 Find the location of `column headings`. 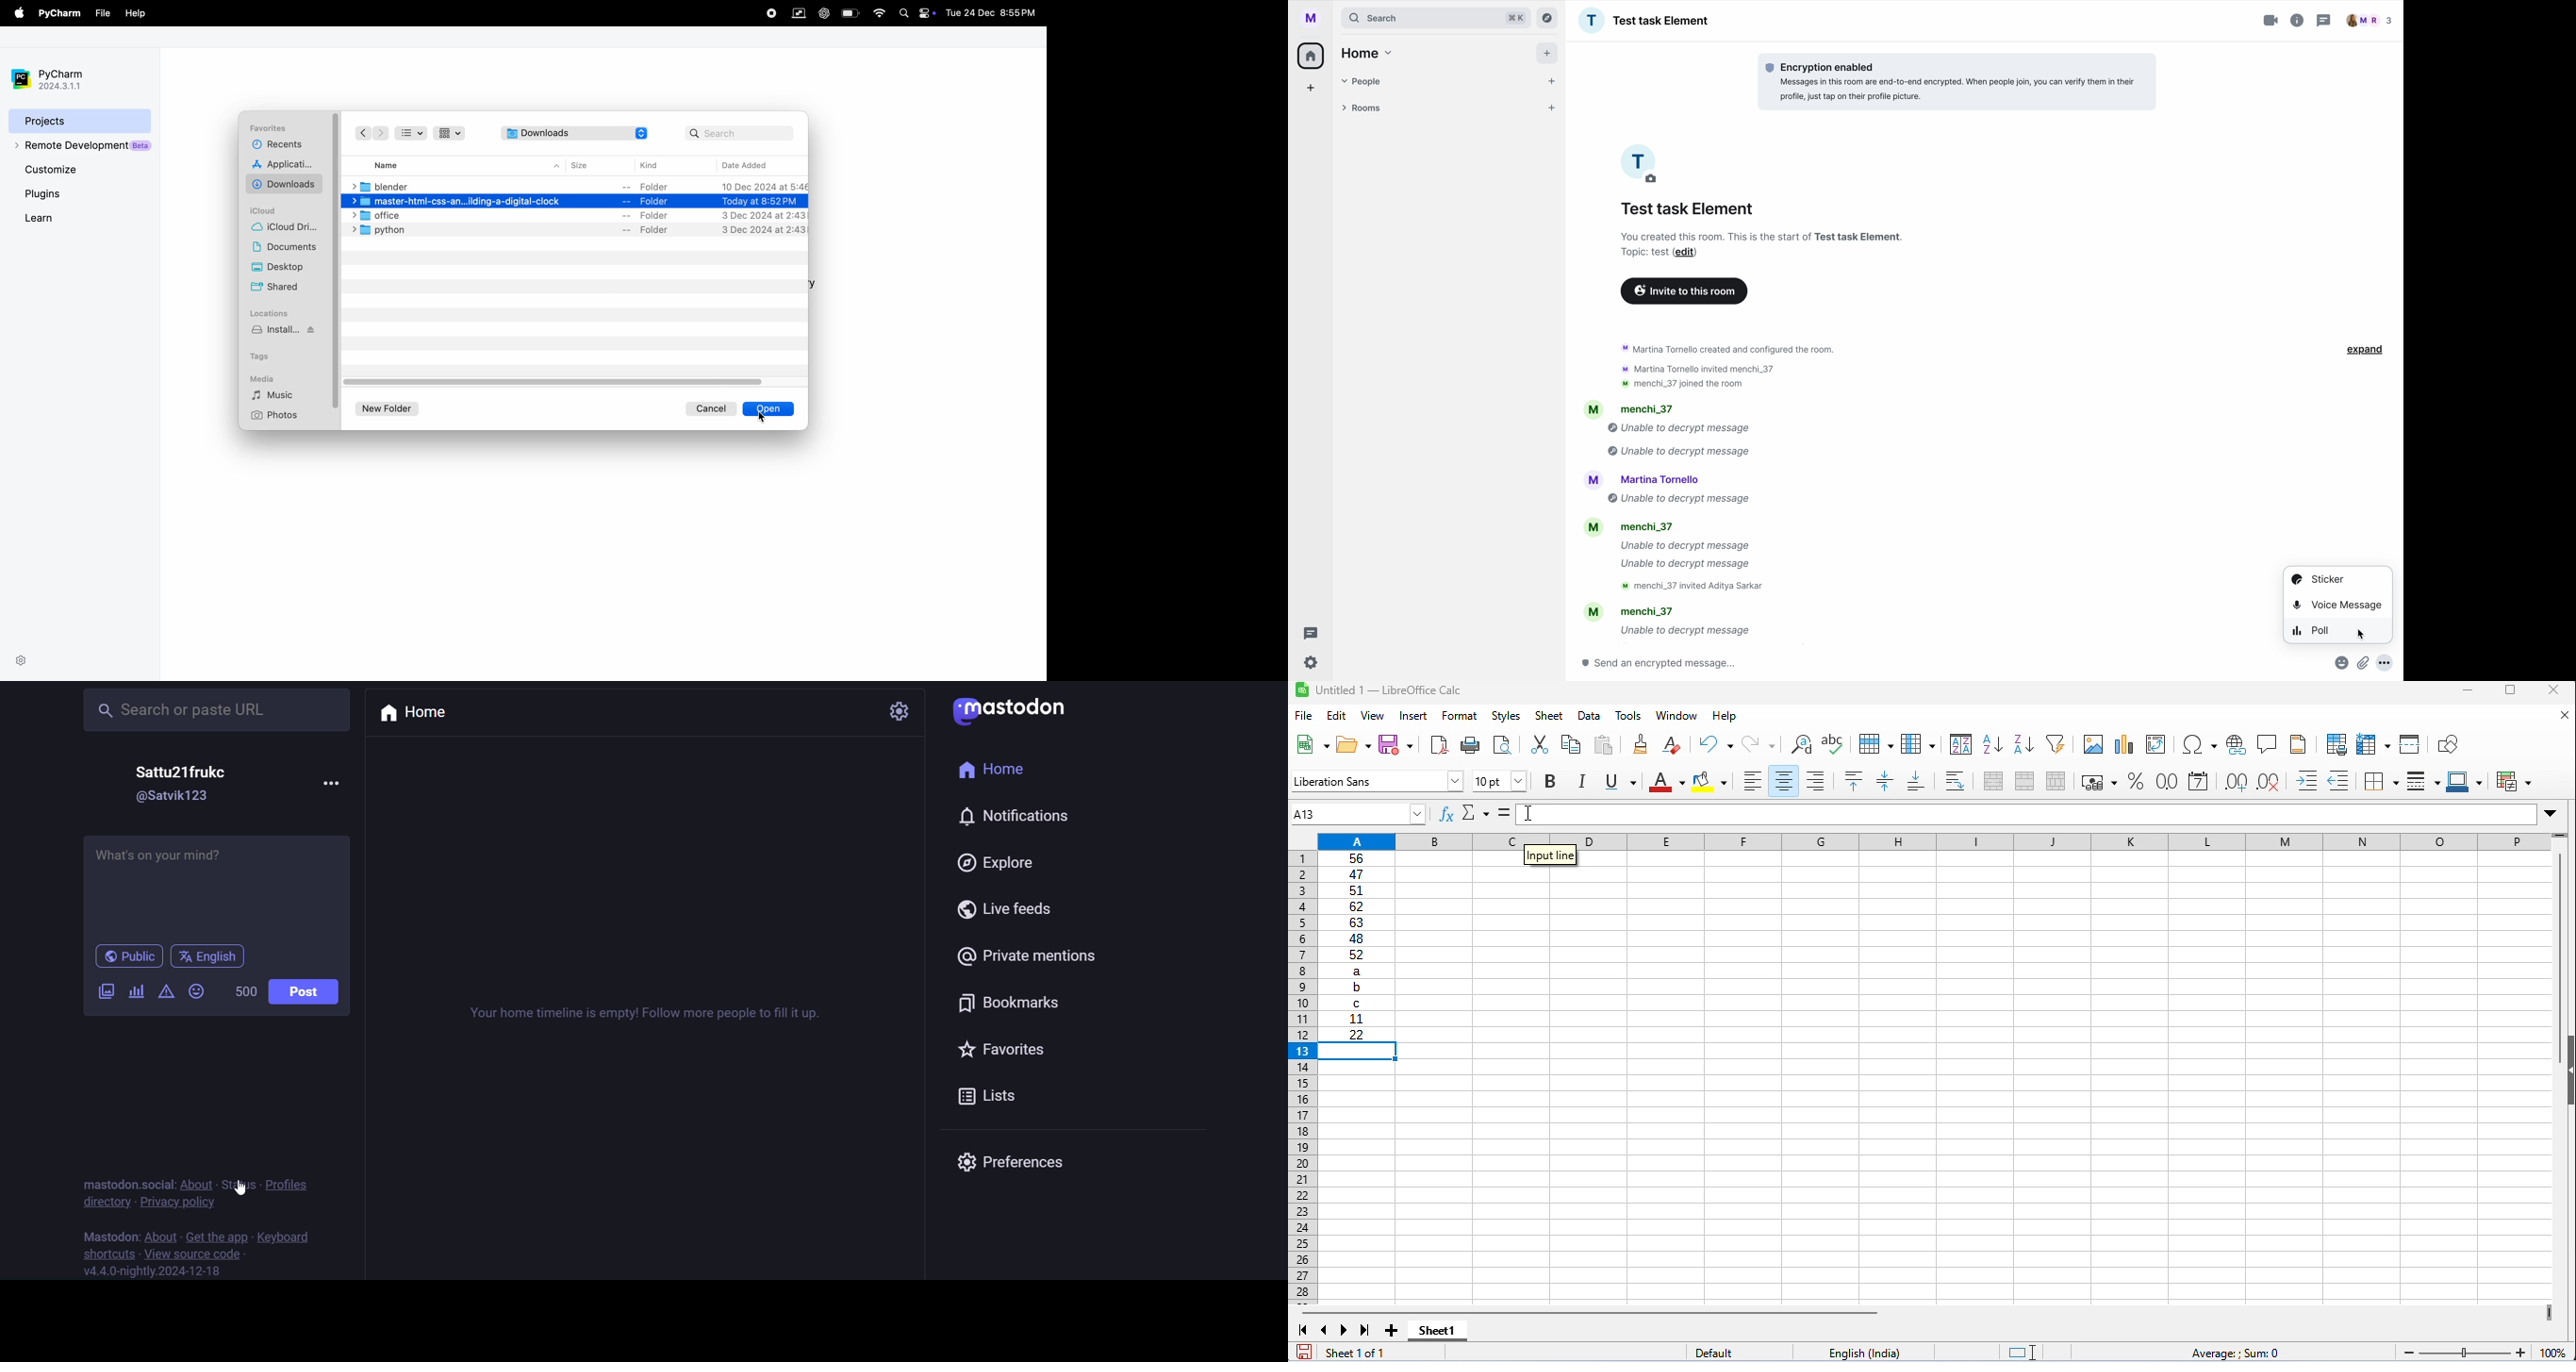

column headings is located at coordinates (1934, 842).